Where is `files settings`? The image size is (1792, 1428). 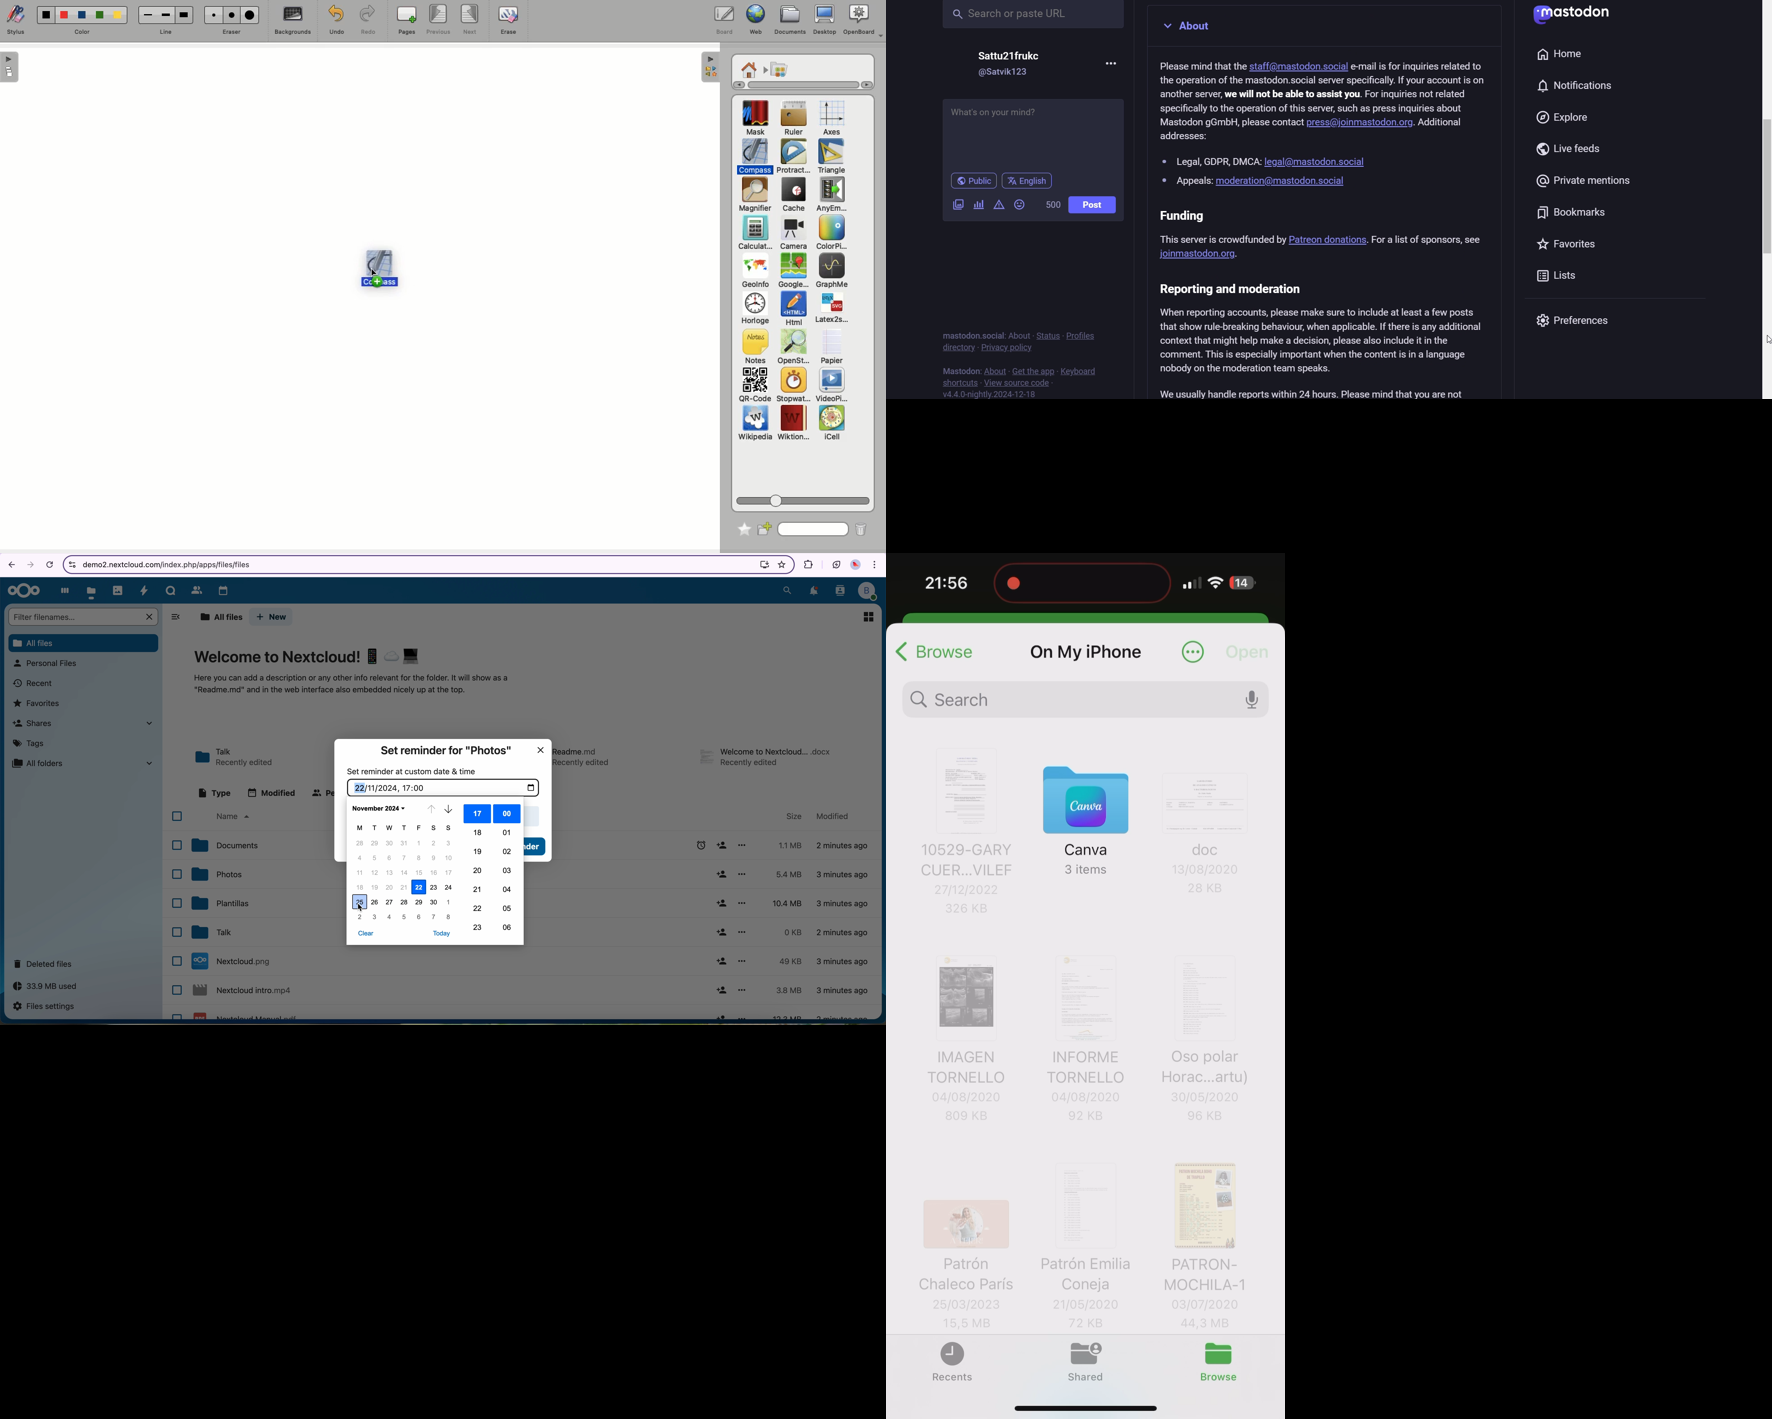 files settings is located at coordinates (44, 1007).